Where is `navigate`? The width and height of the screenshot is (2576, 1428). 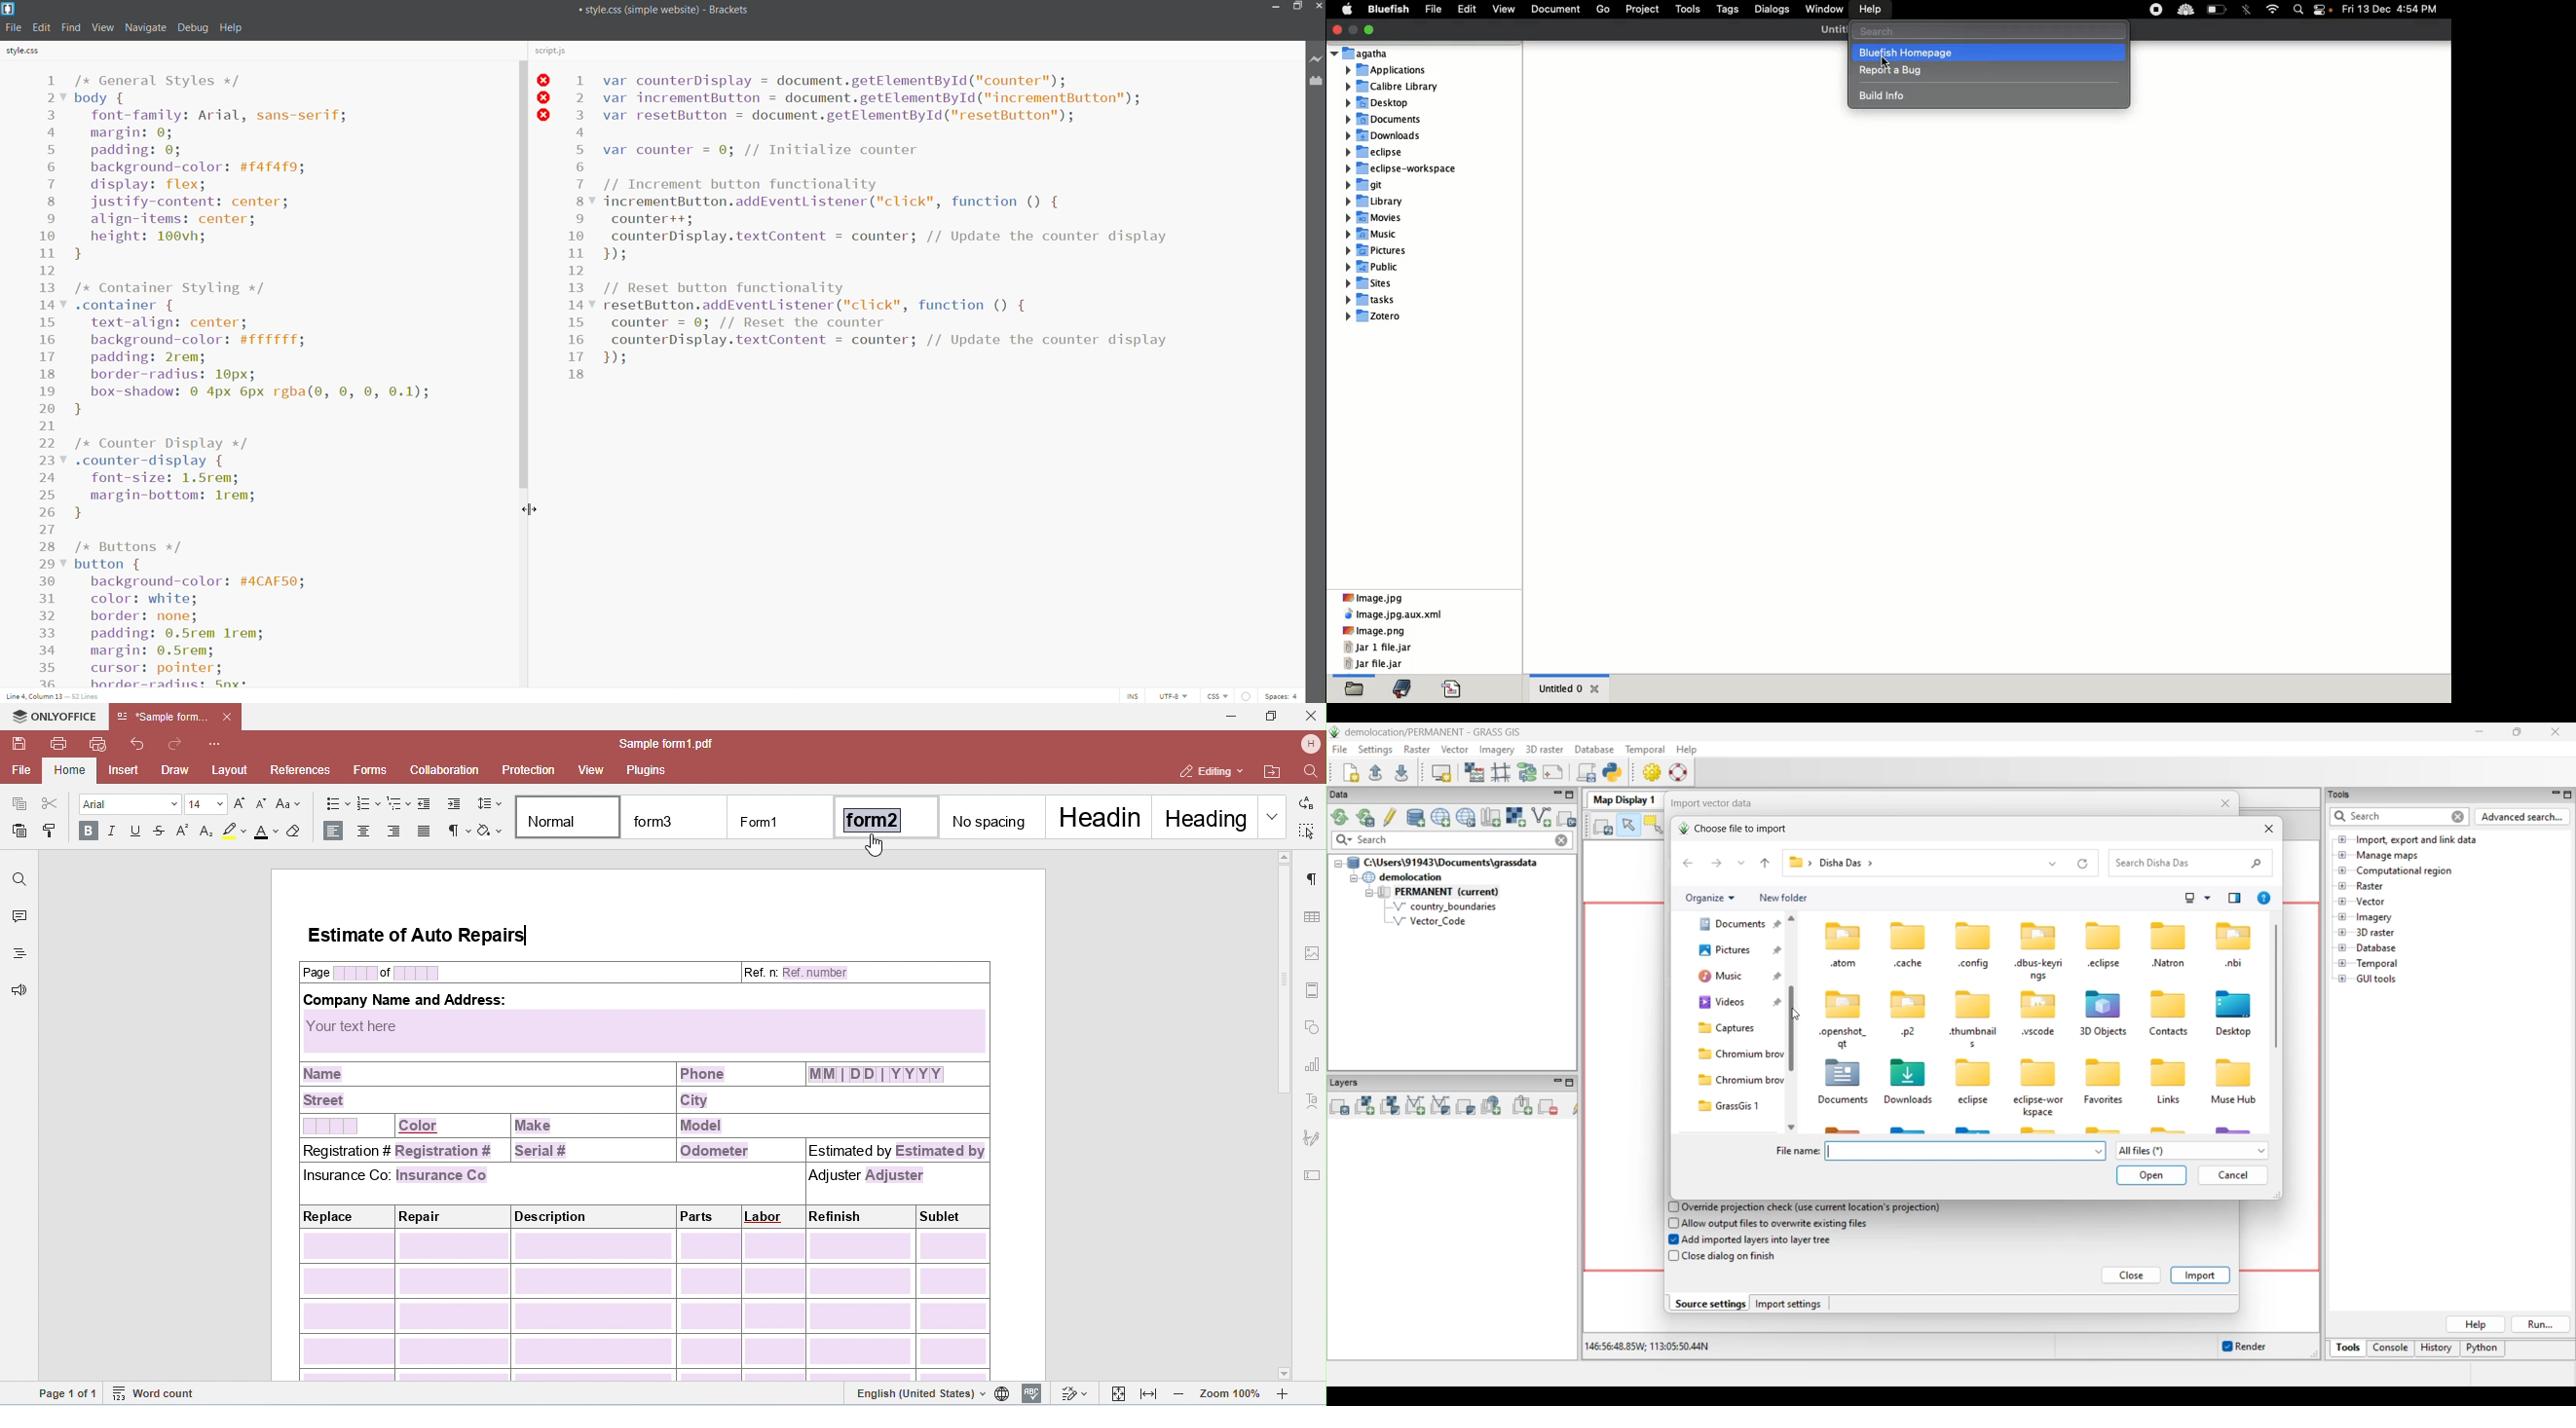 navigate is located at coordinates (146, 28).